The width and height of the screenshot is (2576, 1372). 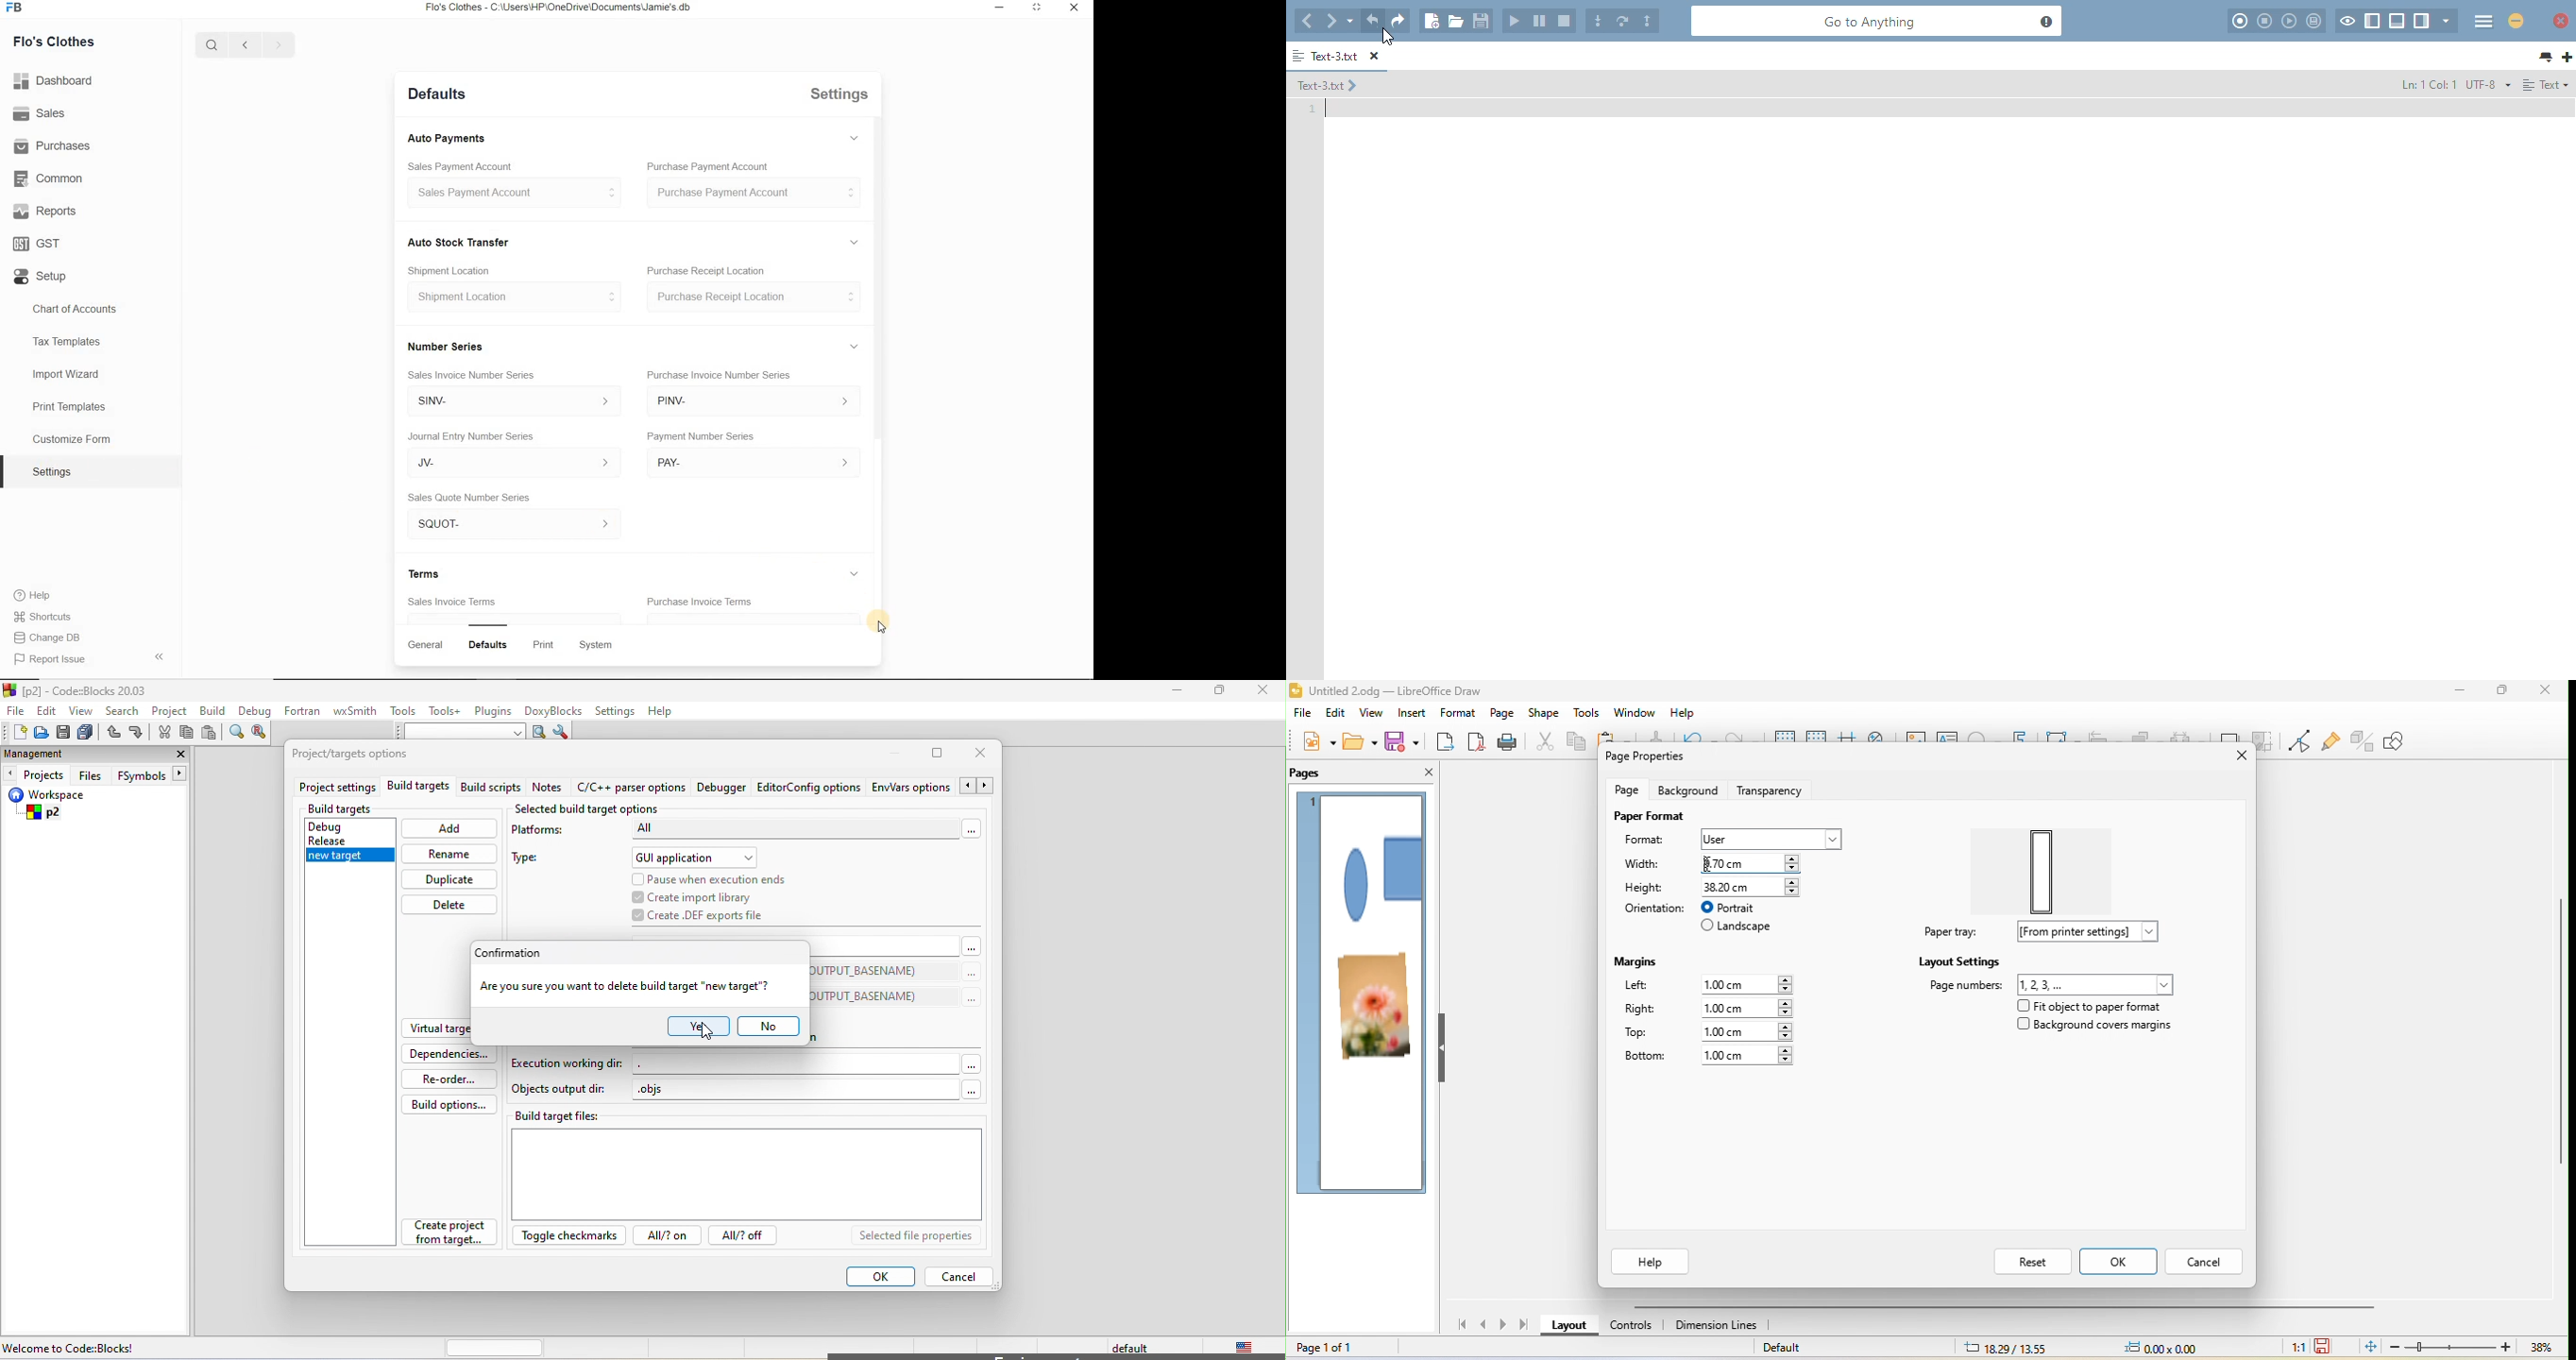 I want to click on paper tray, so click(x=1944, y=933).